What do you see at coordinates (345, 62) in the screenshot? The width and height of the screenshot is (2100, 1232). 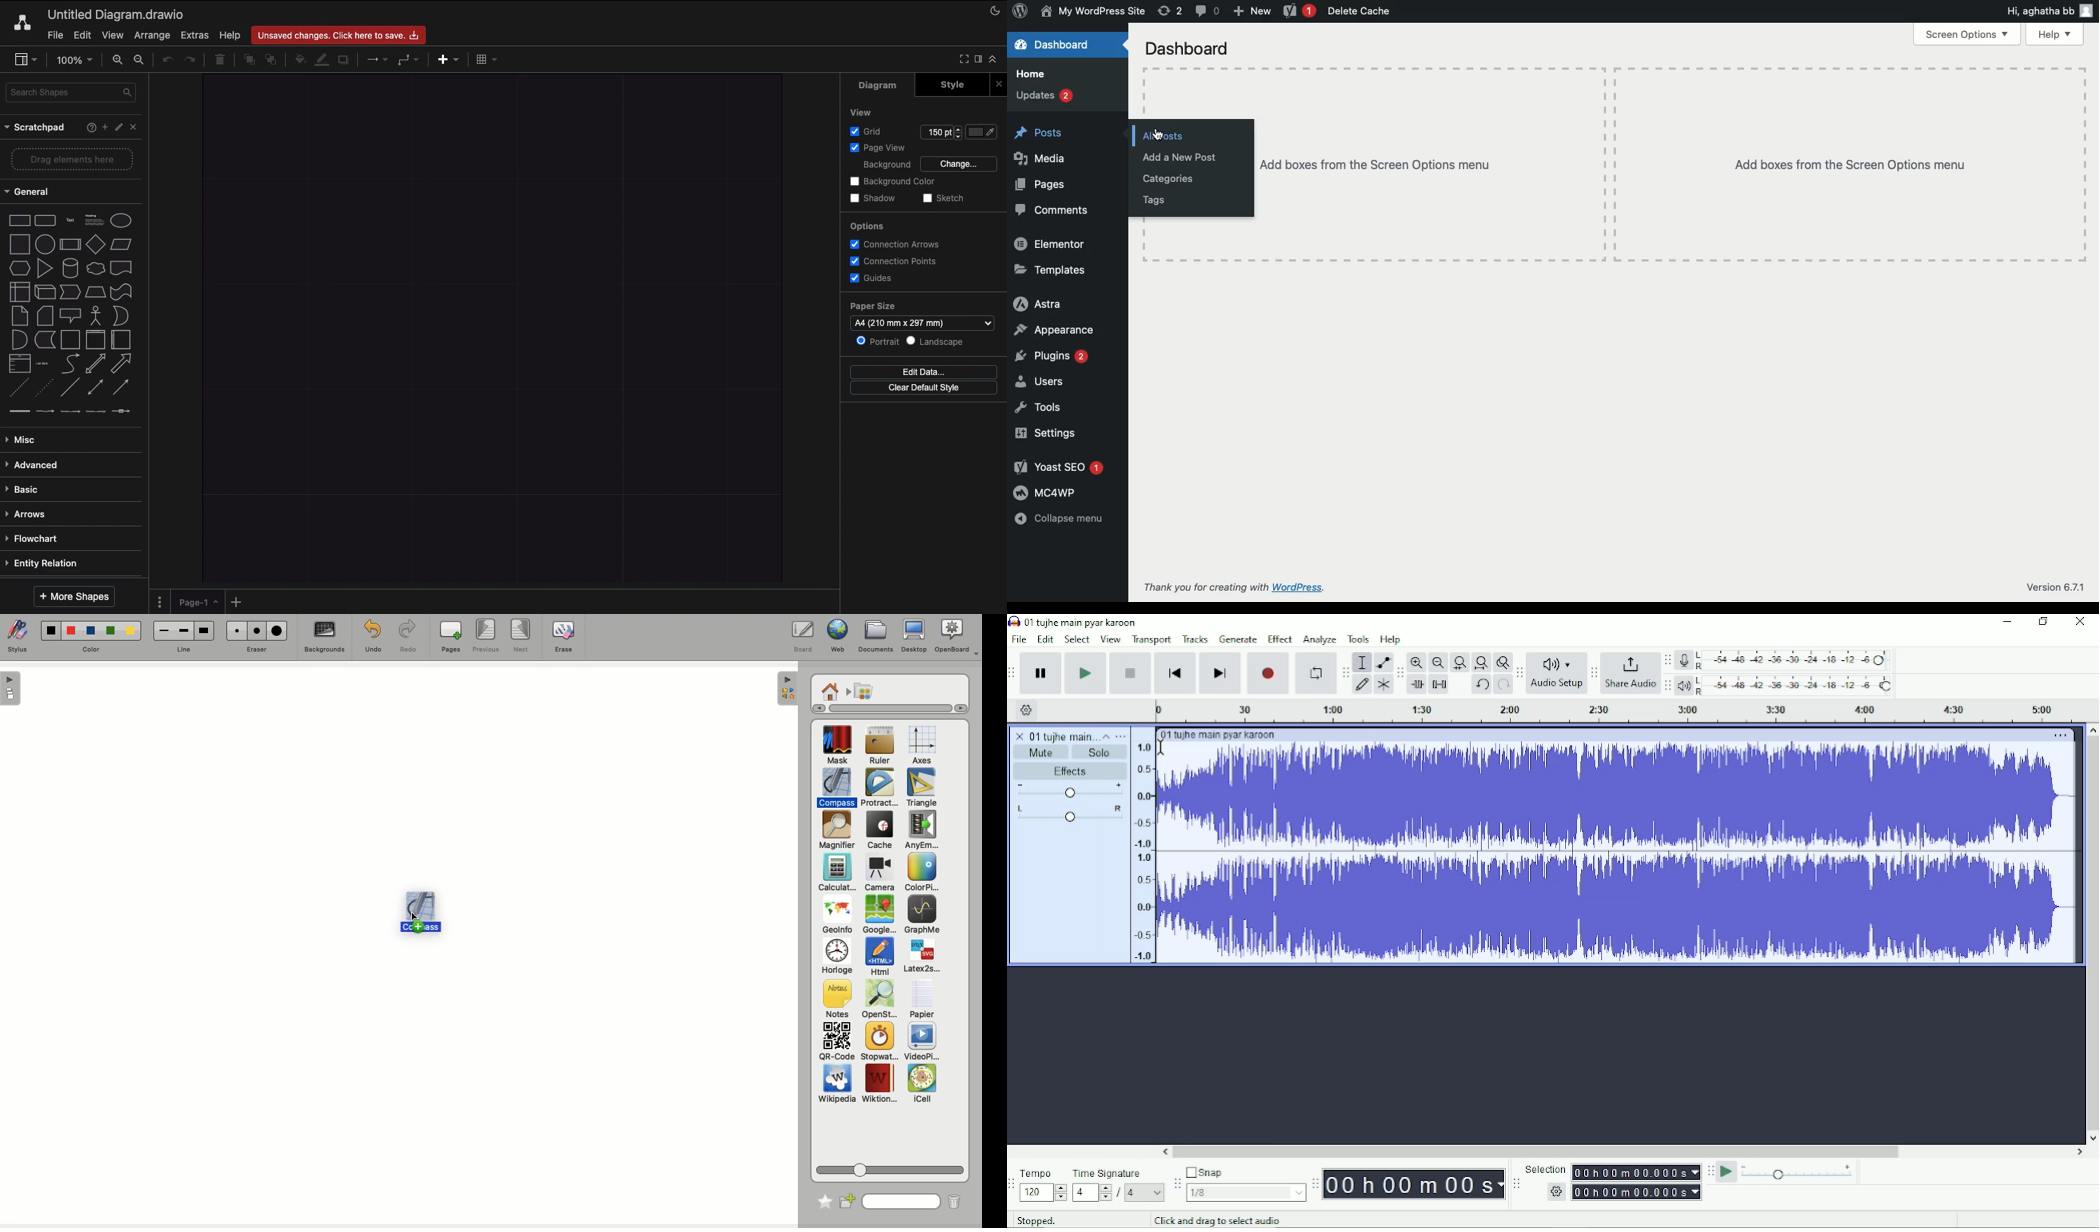 I see `Shadow` at bounding box center [345, 62].